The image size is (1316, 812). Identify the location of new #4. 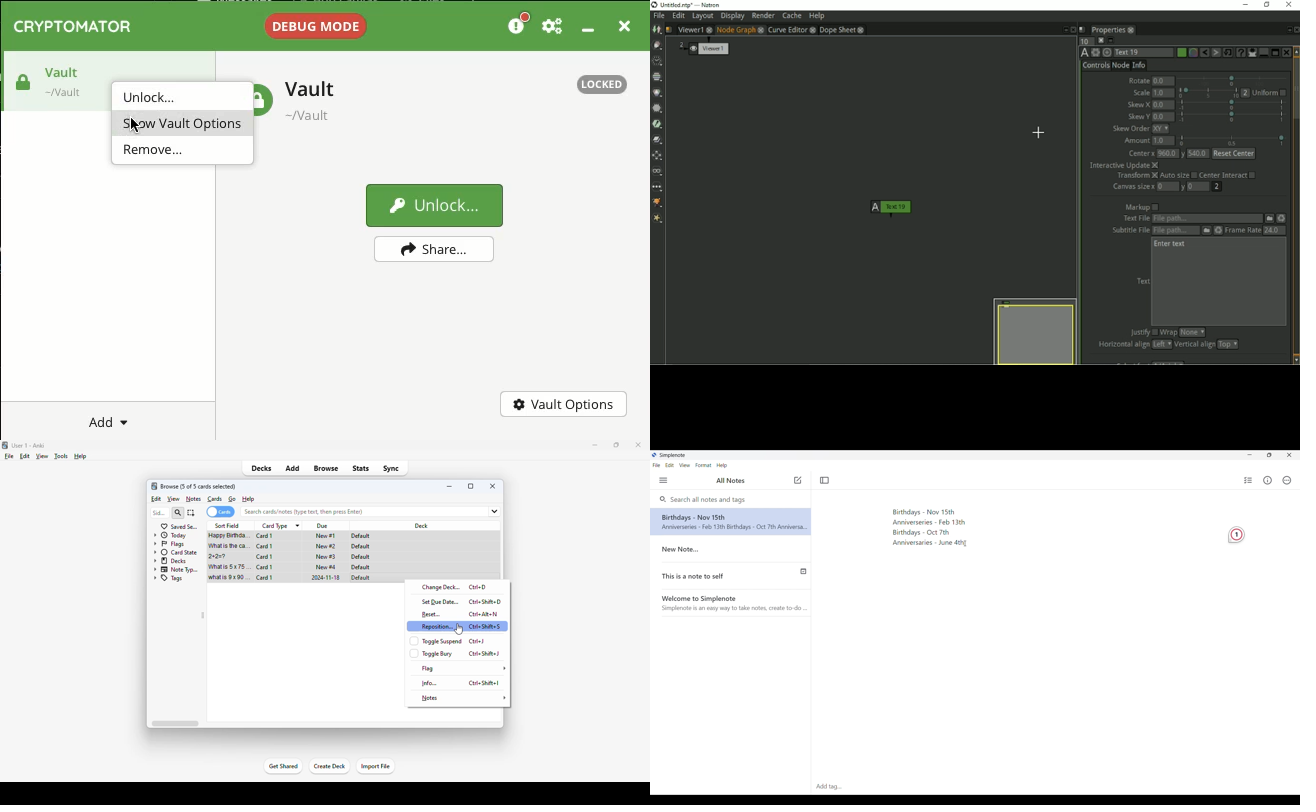
(326, 567).